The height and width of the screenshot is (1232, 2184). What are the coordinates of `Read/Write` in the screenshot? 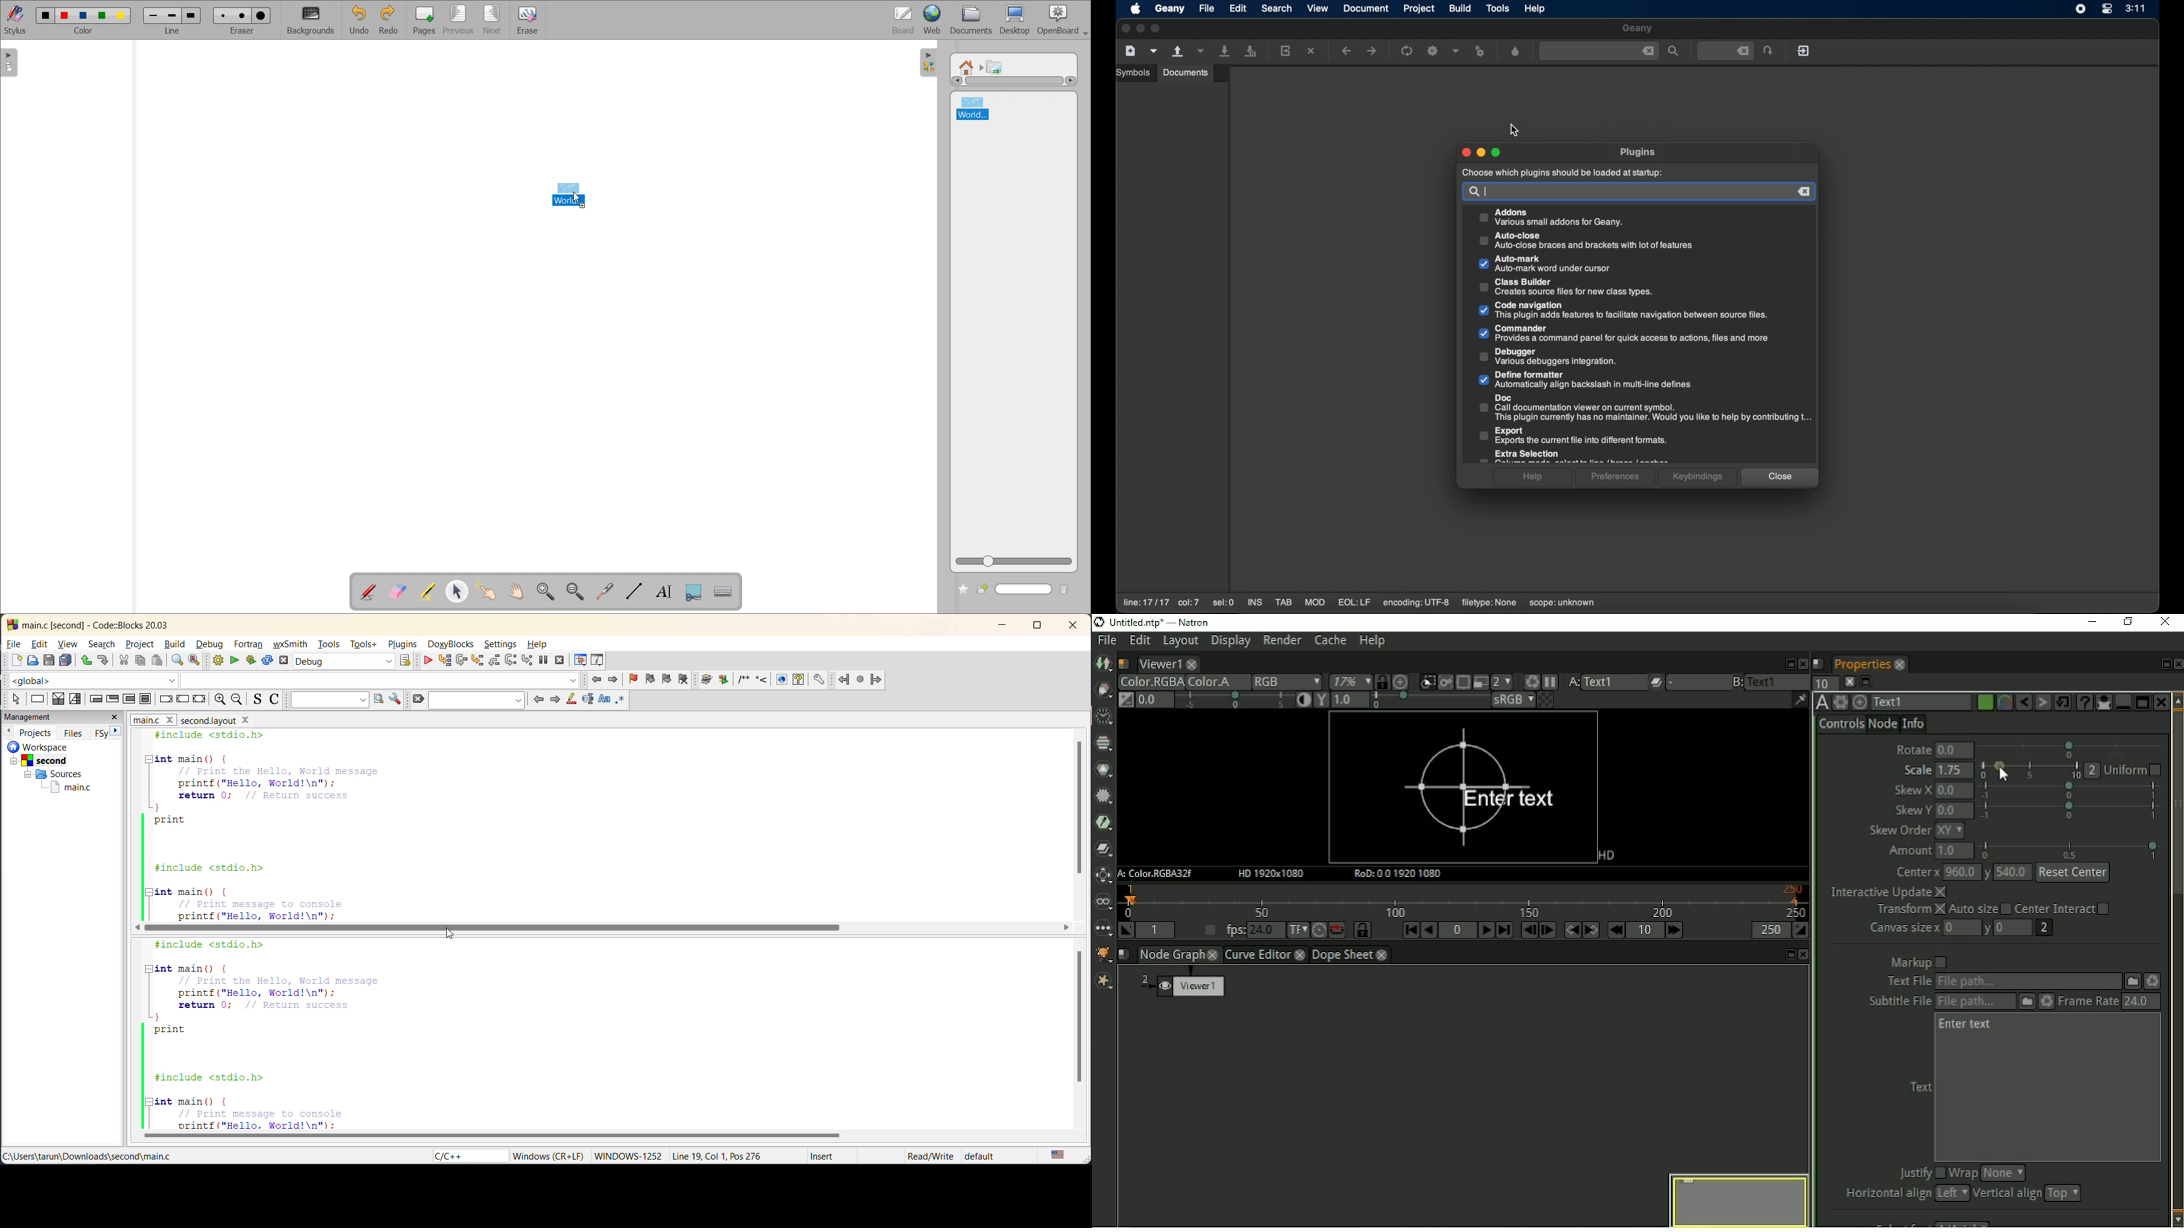 It's located at (929, 1155).